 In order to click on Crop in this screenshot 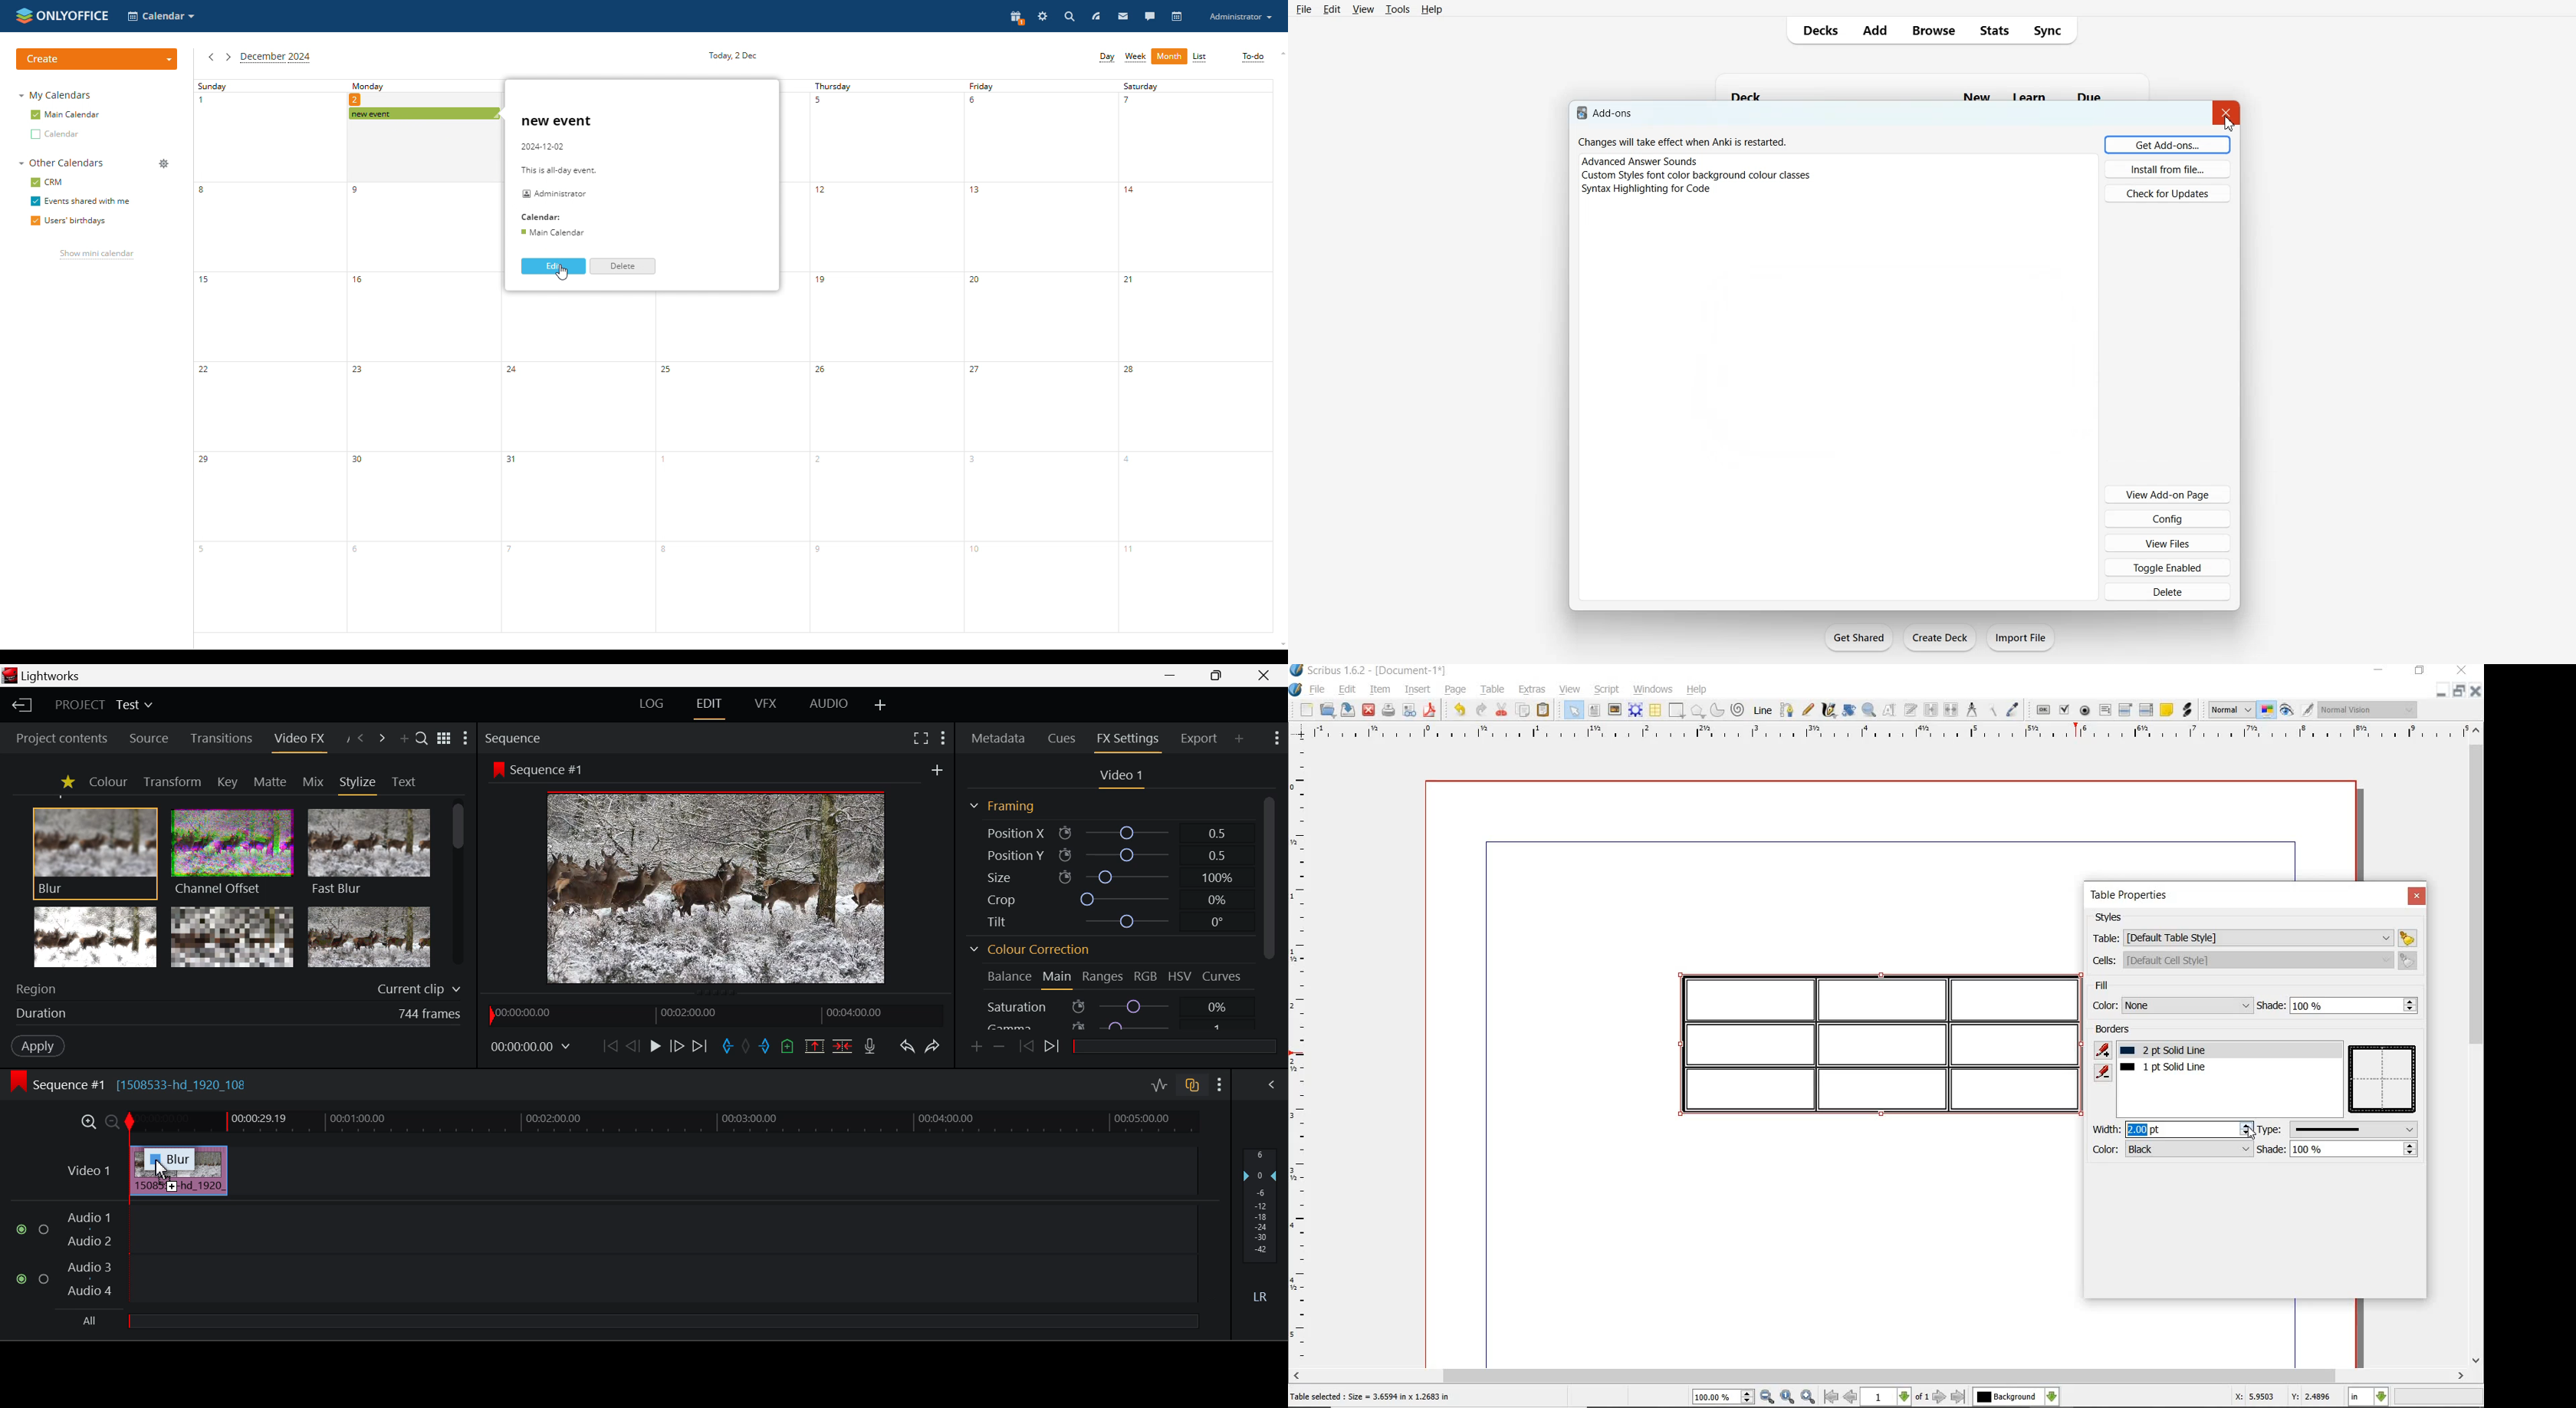, I will do `click(1106, 898)`.